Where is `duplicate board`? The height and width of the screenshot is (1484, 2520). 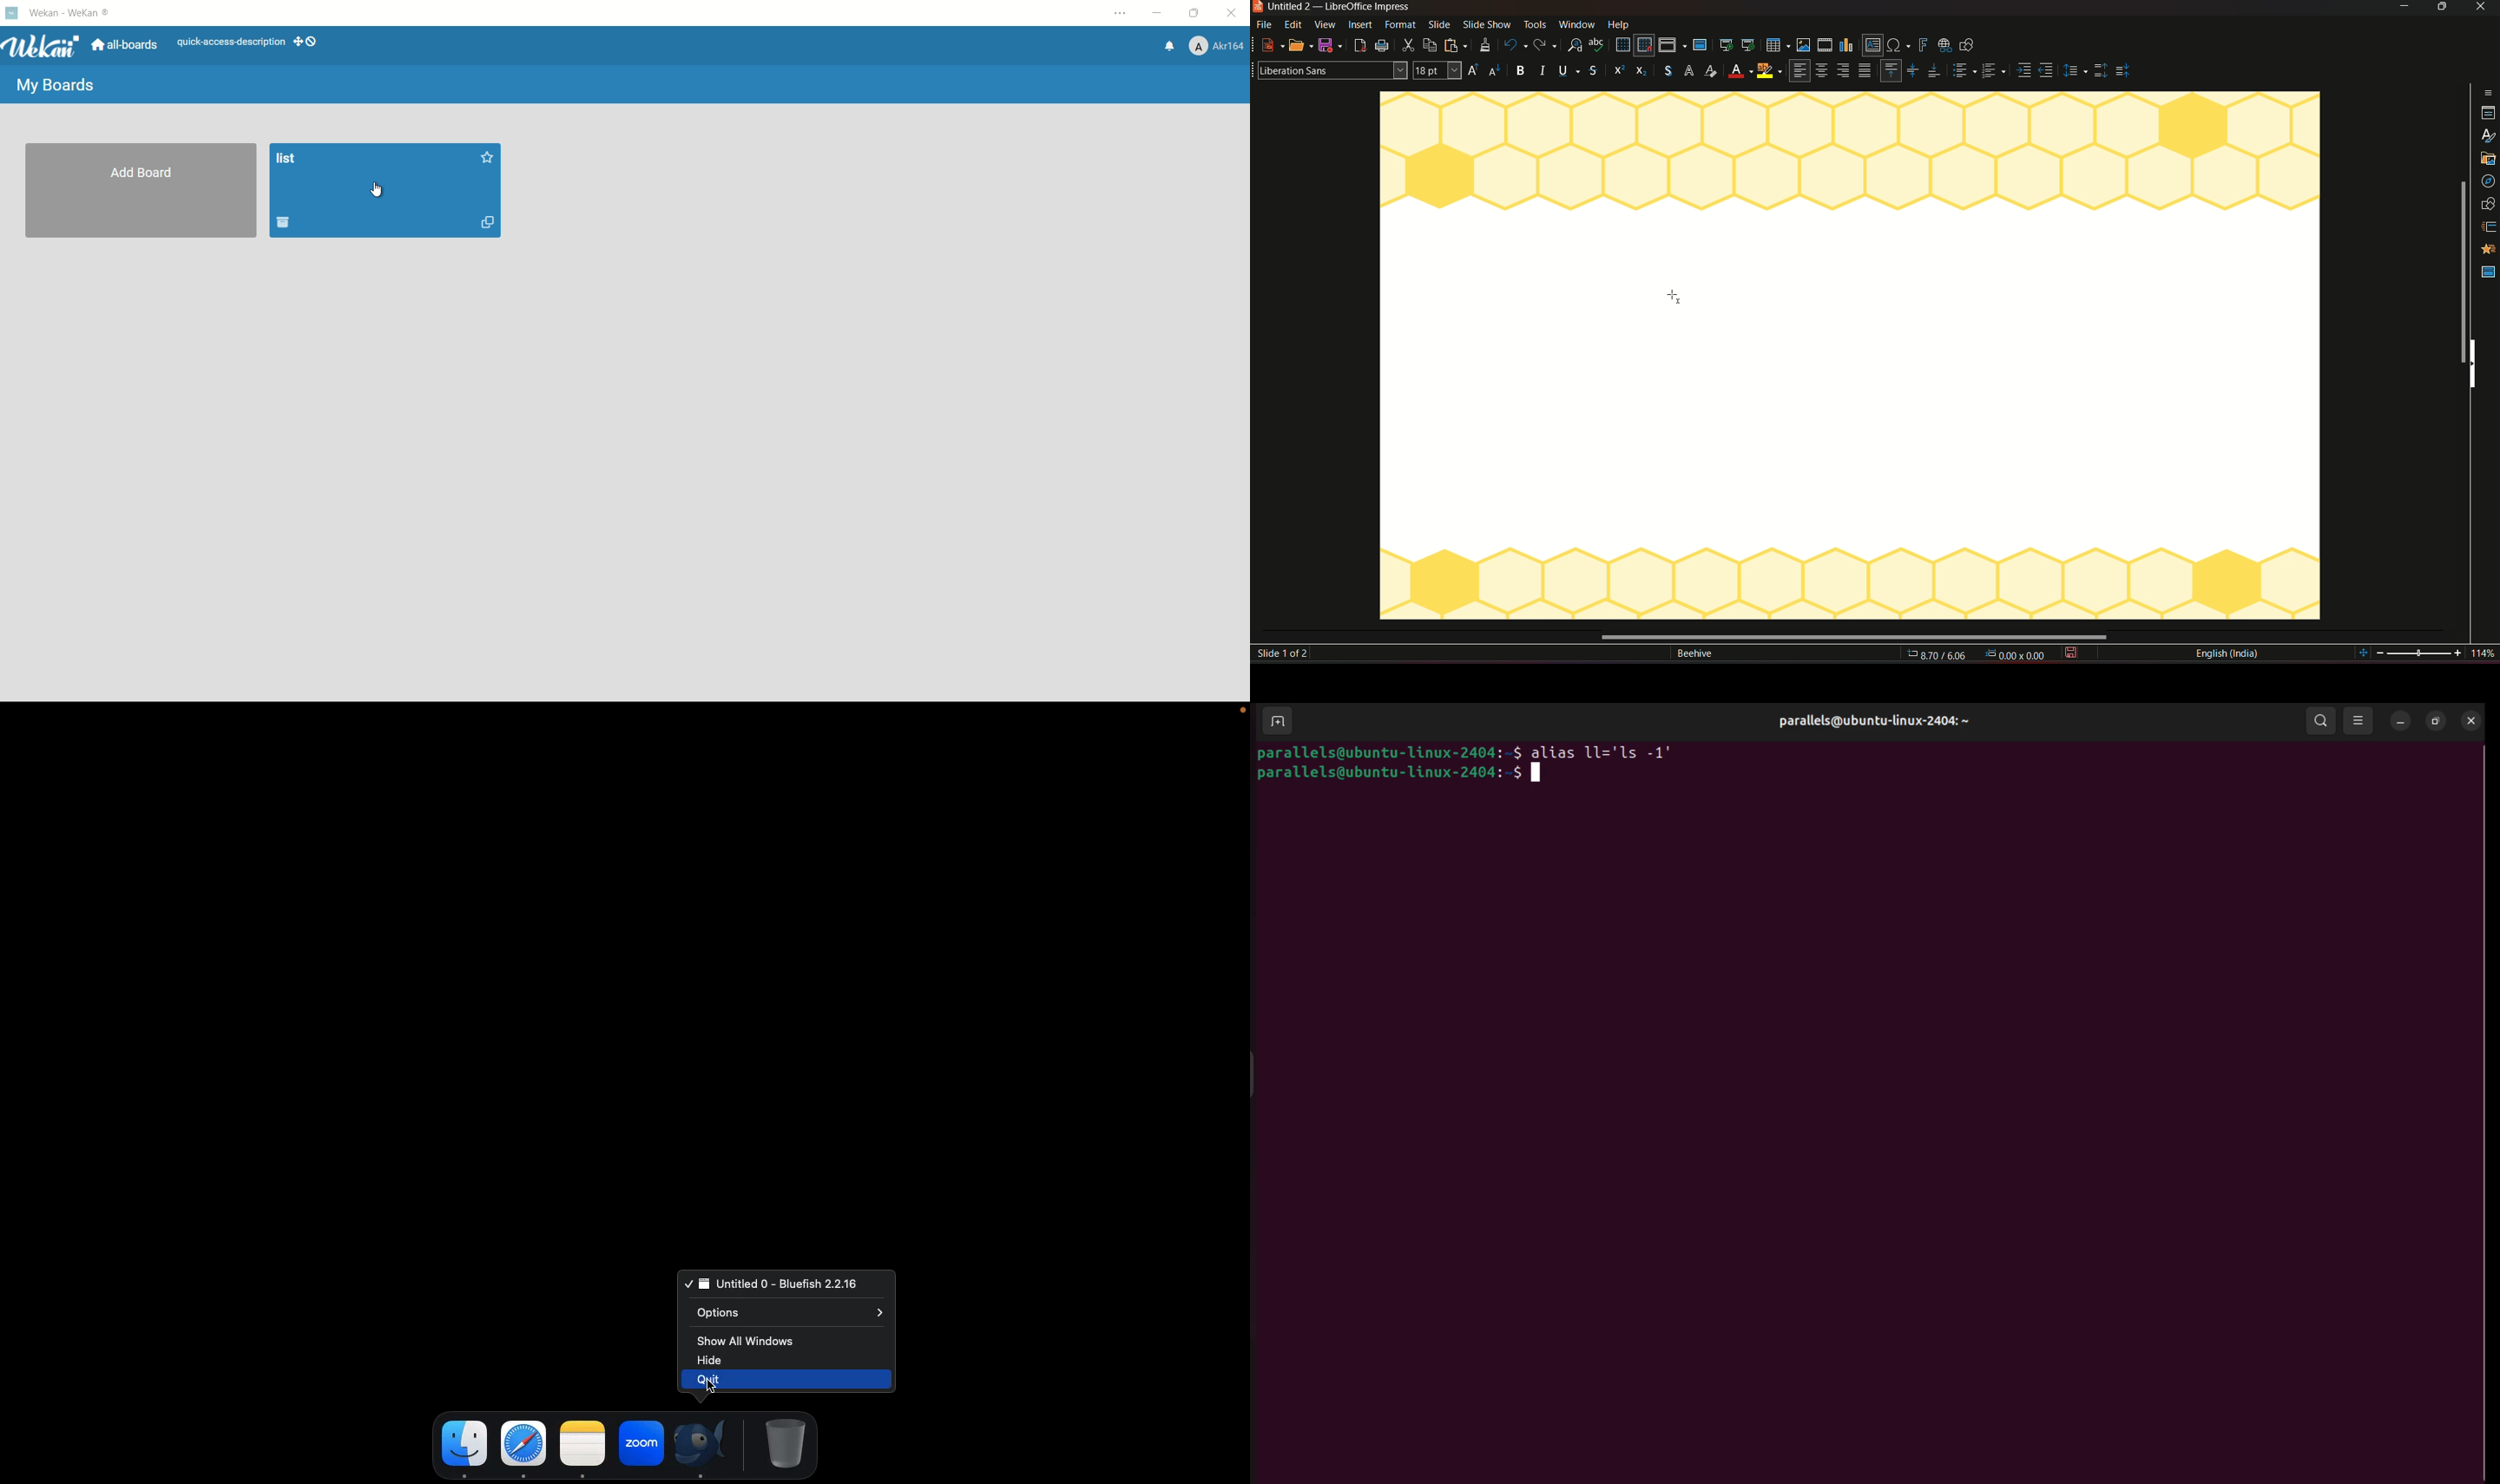
duplicate board is located at coordinates (489, 224).